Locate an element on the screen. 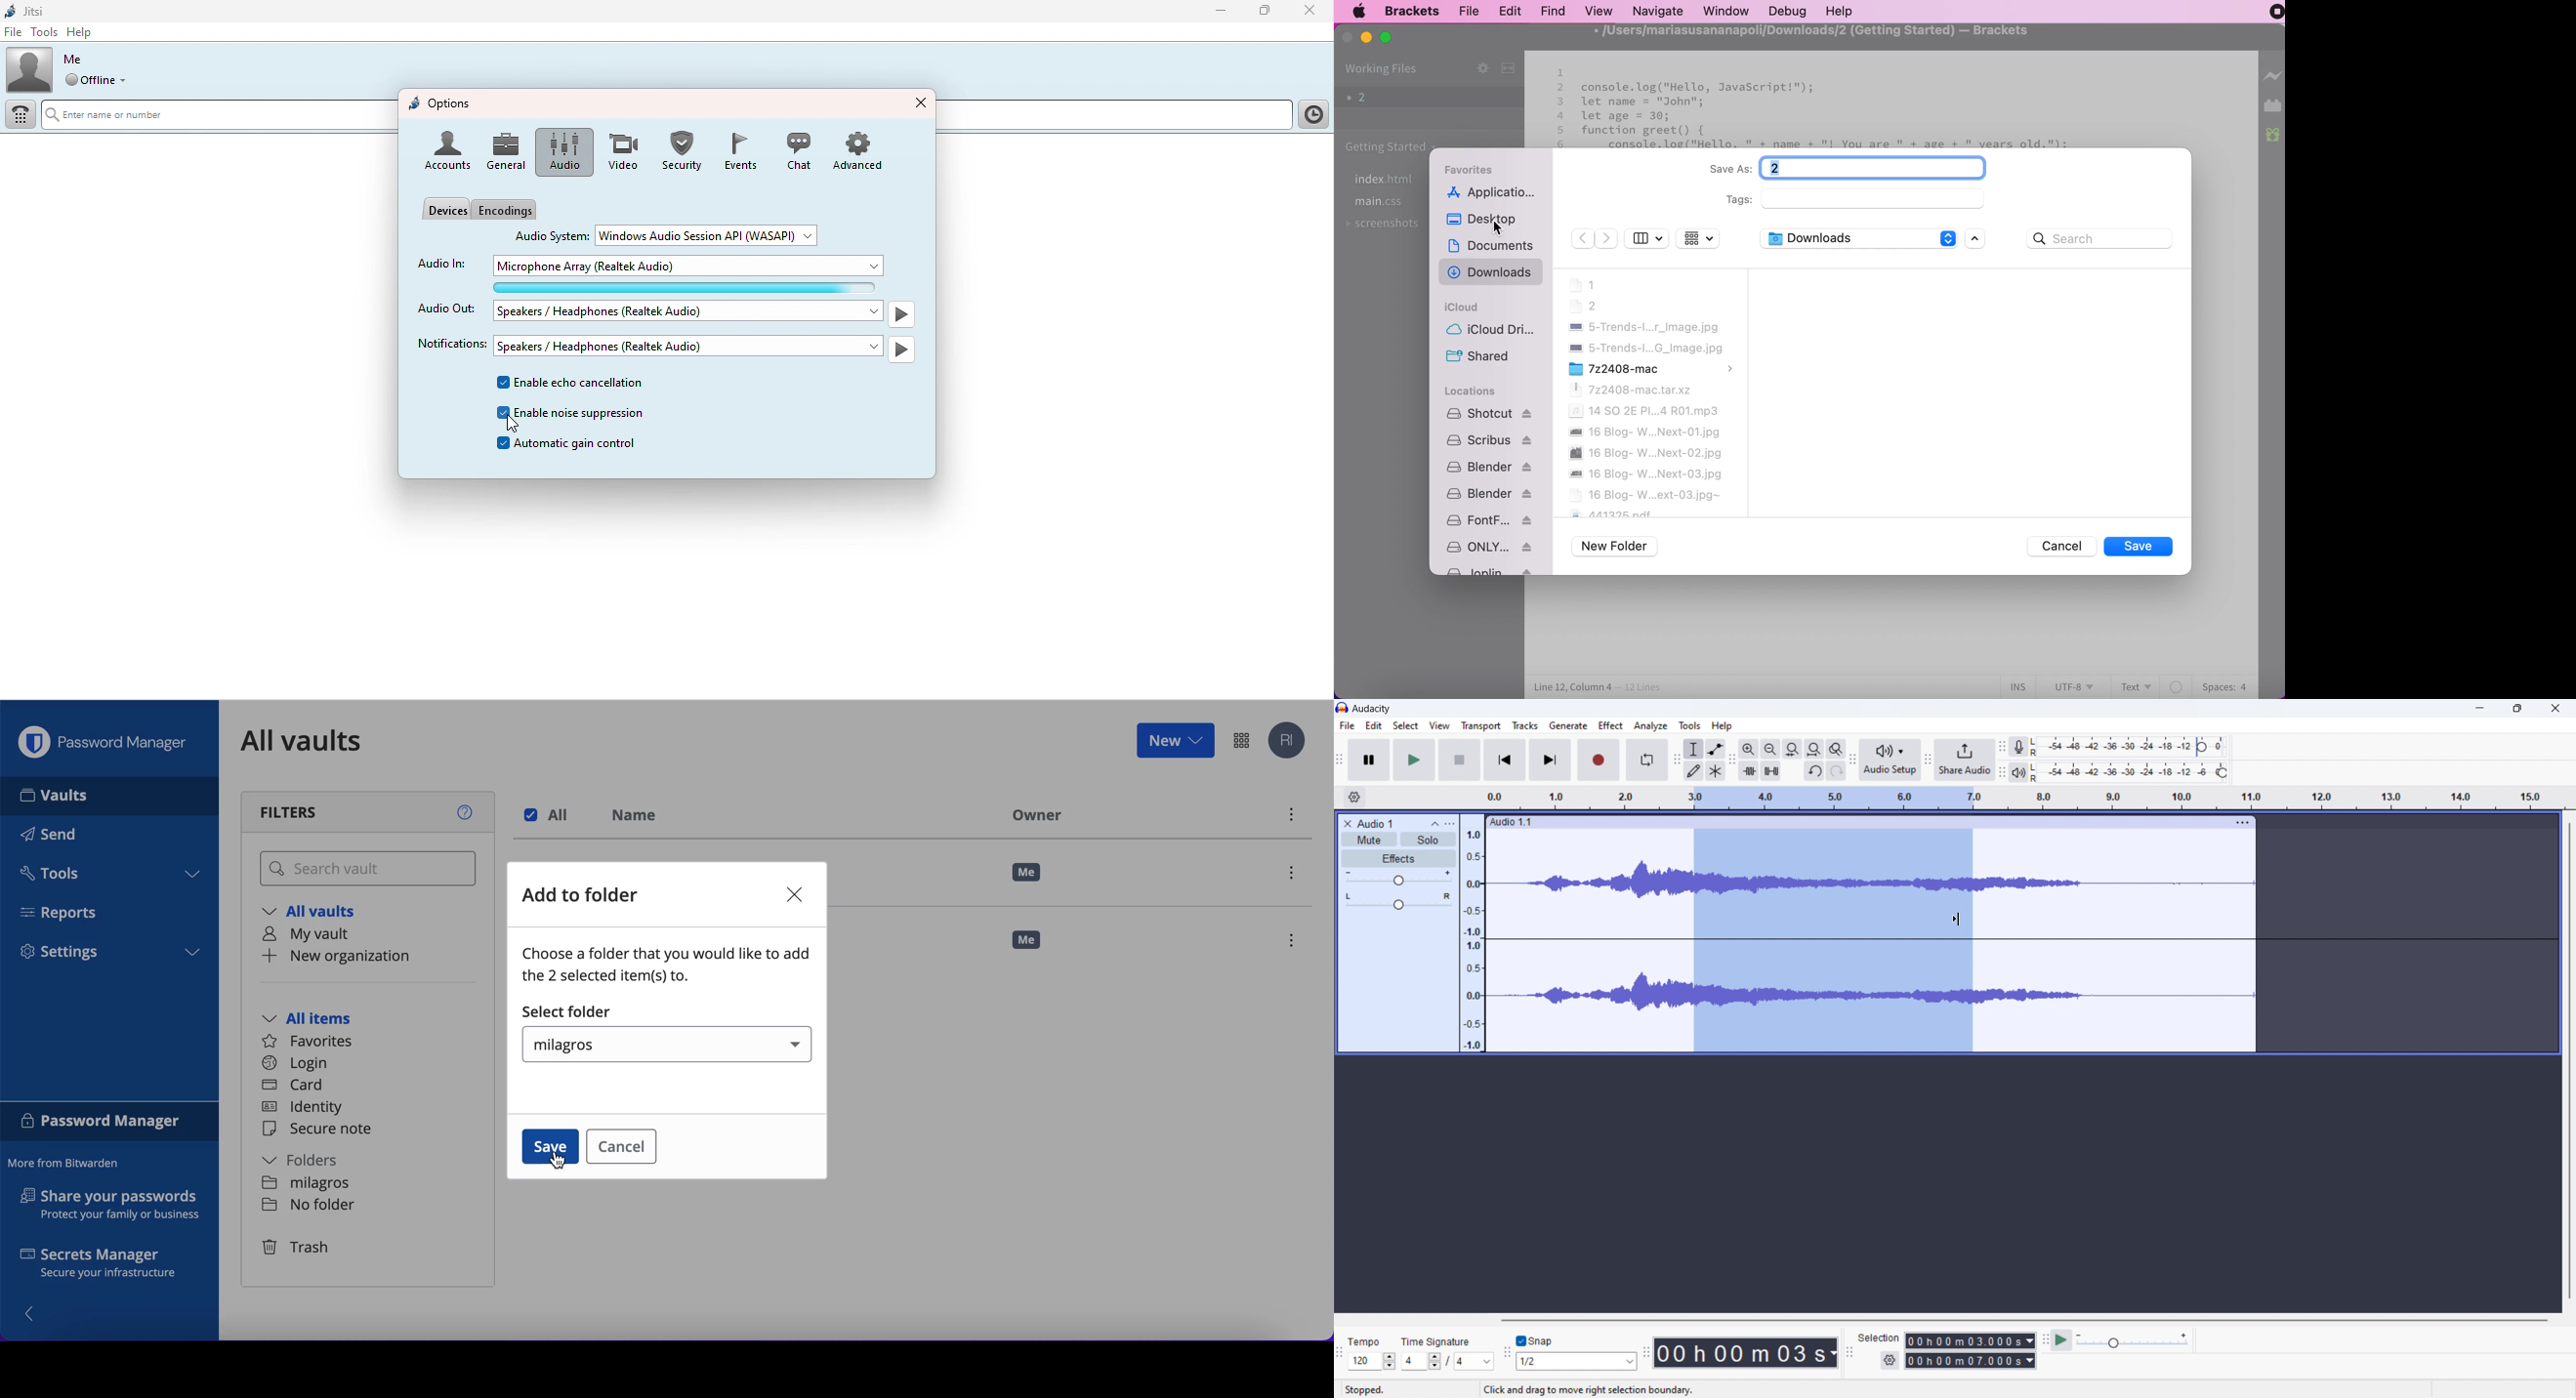 Image resolution: width=2576 pixels, height=1400 pixels. file is located at coordinates (1347, 726).